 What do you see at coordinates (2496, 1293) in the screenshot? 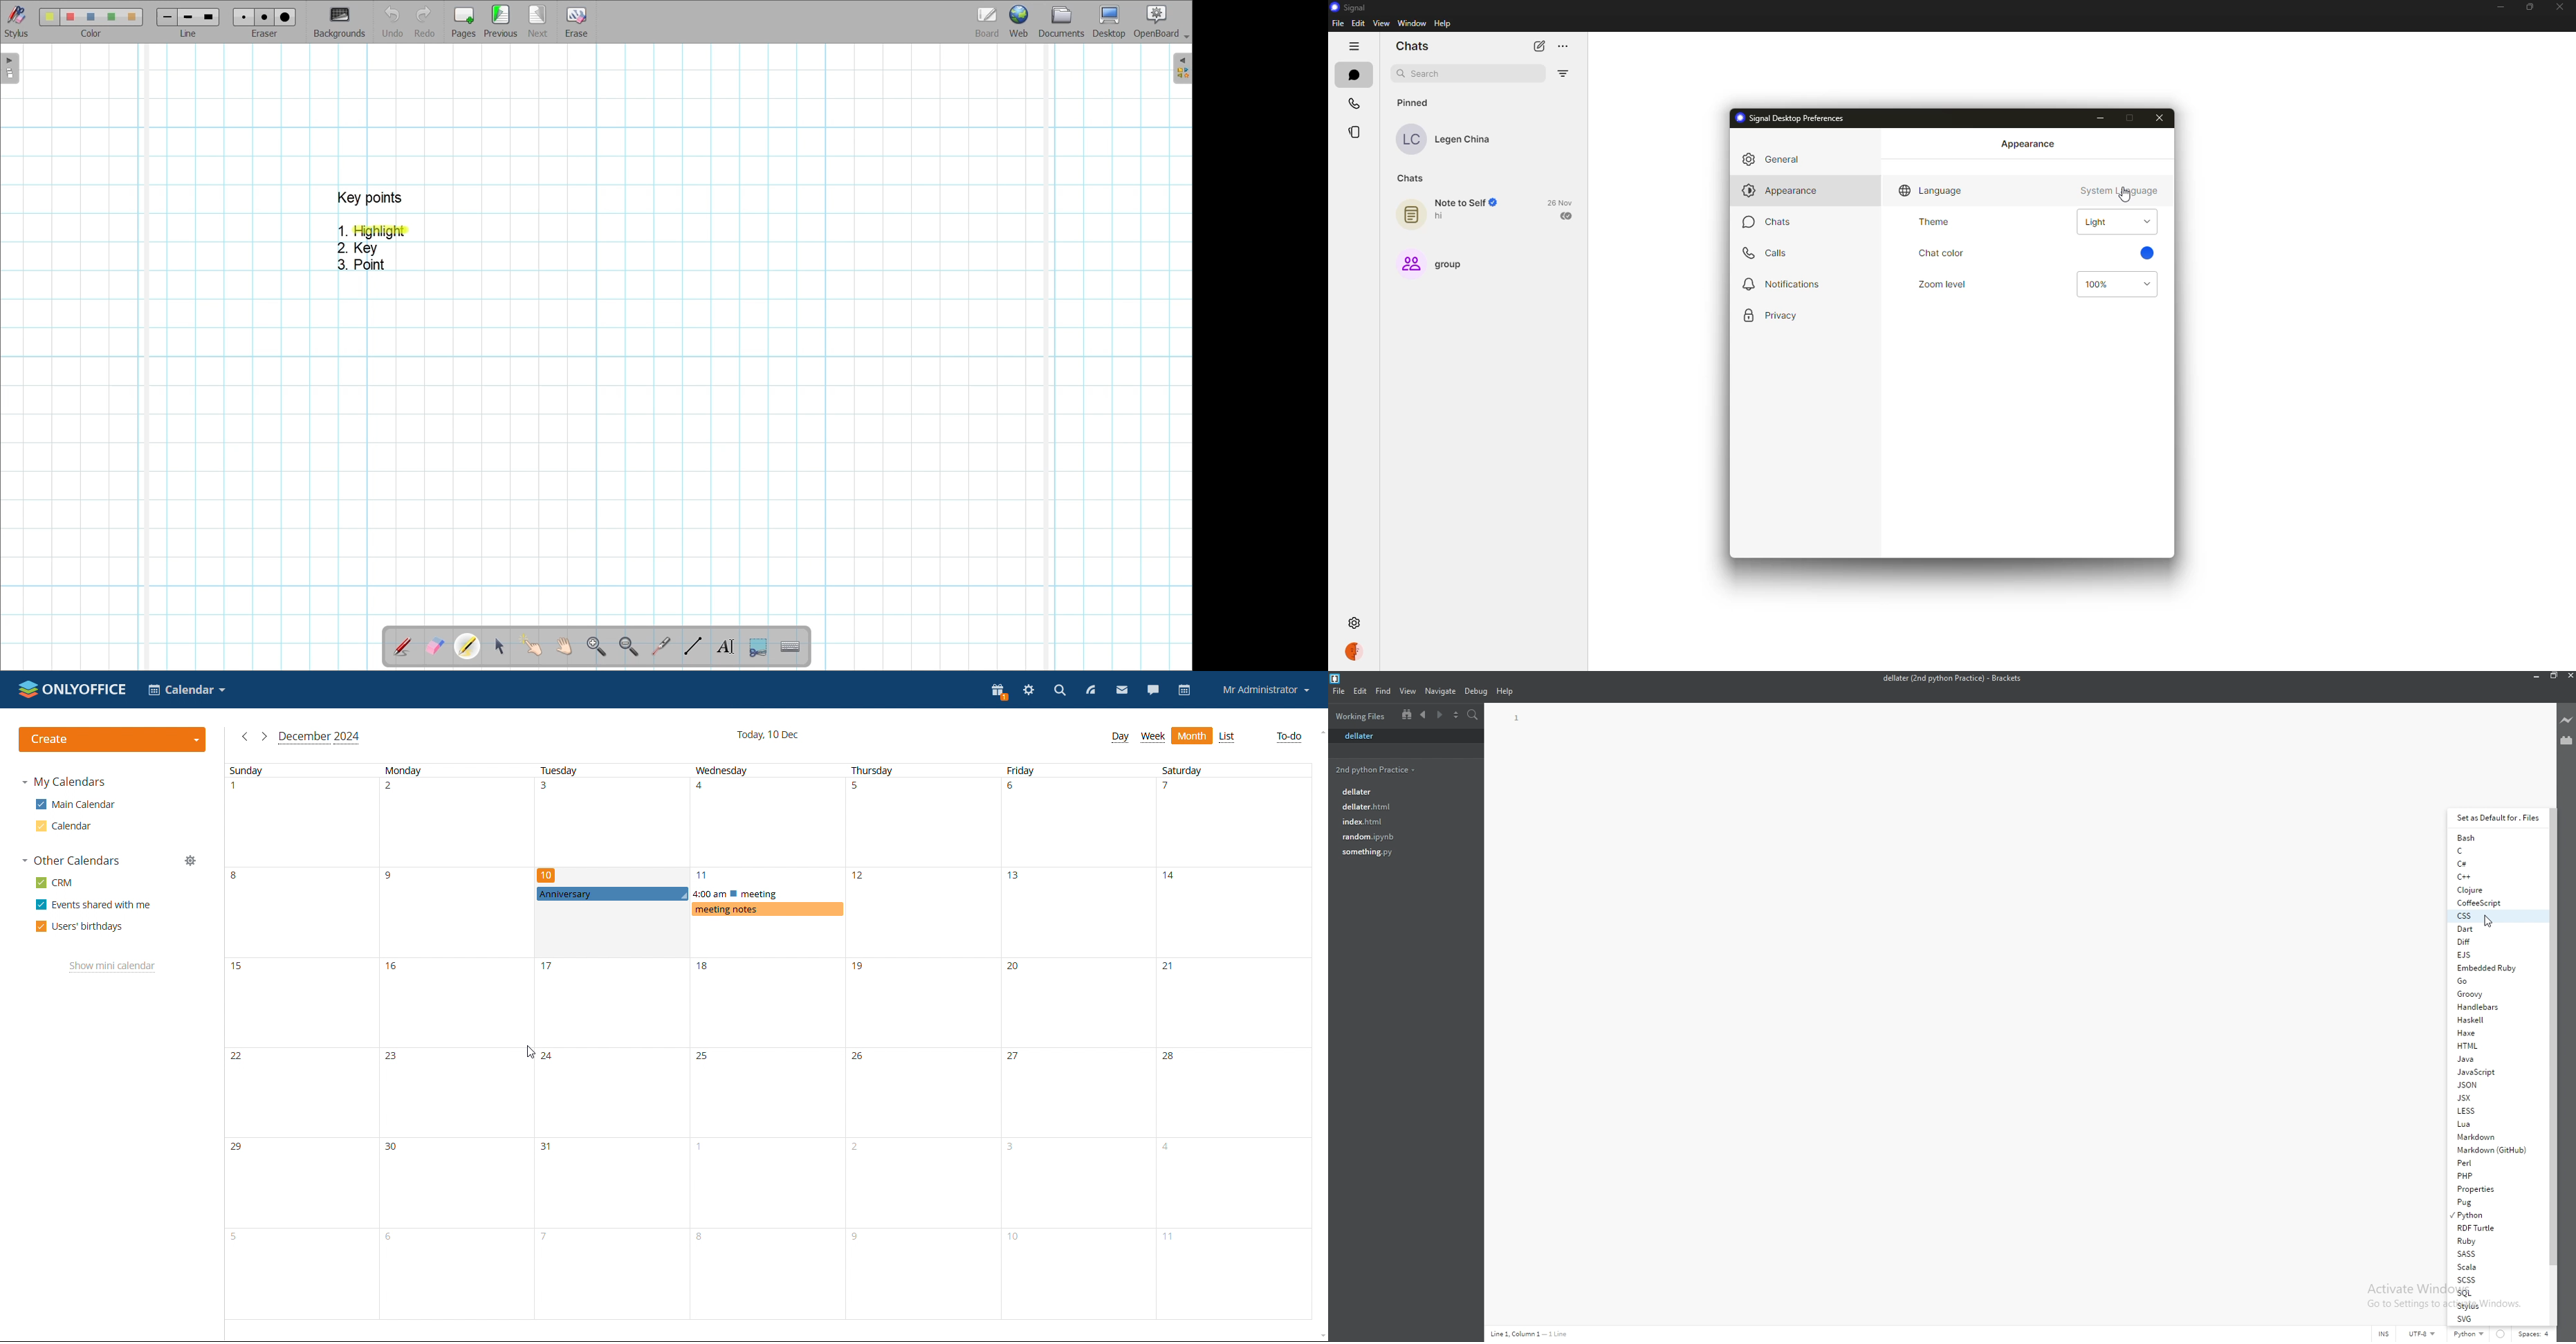
I see `sql` at bounding box center [2496, 1293].